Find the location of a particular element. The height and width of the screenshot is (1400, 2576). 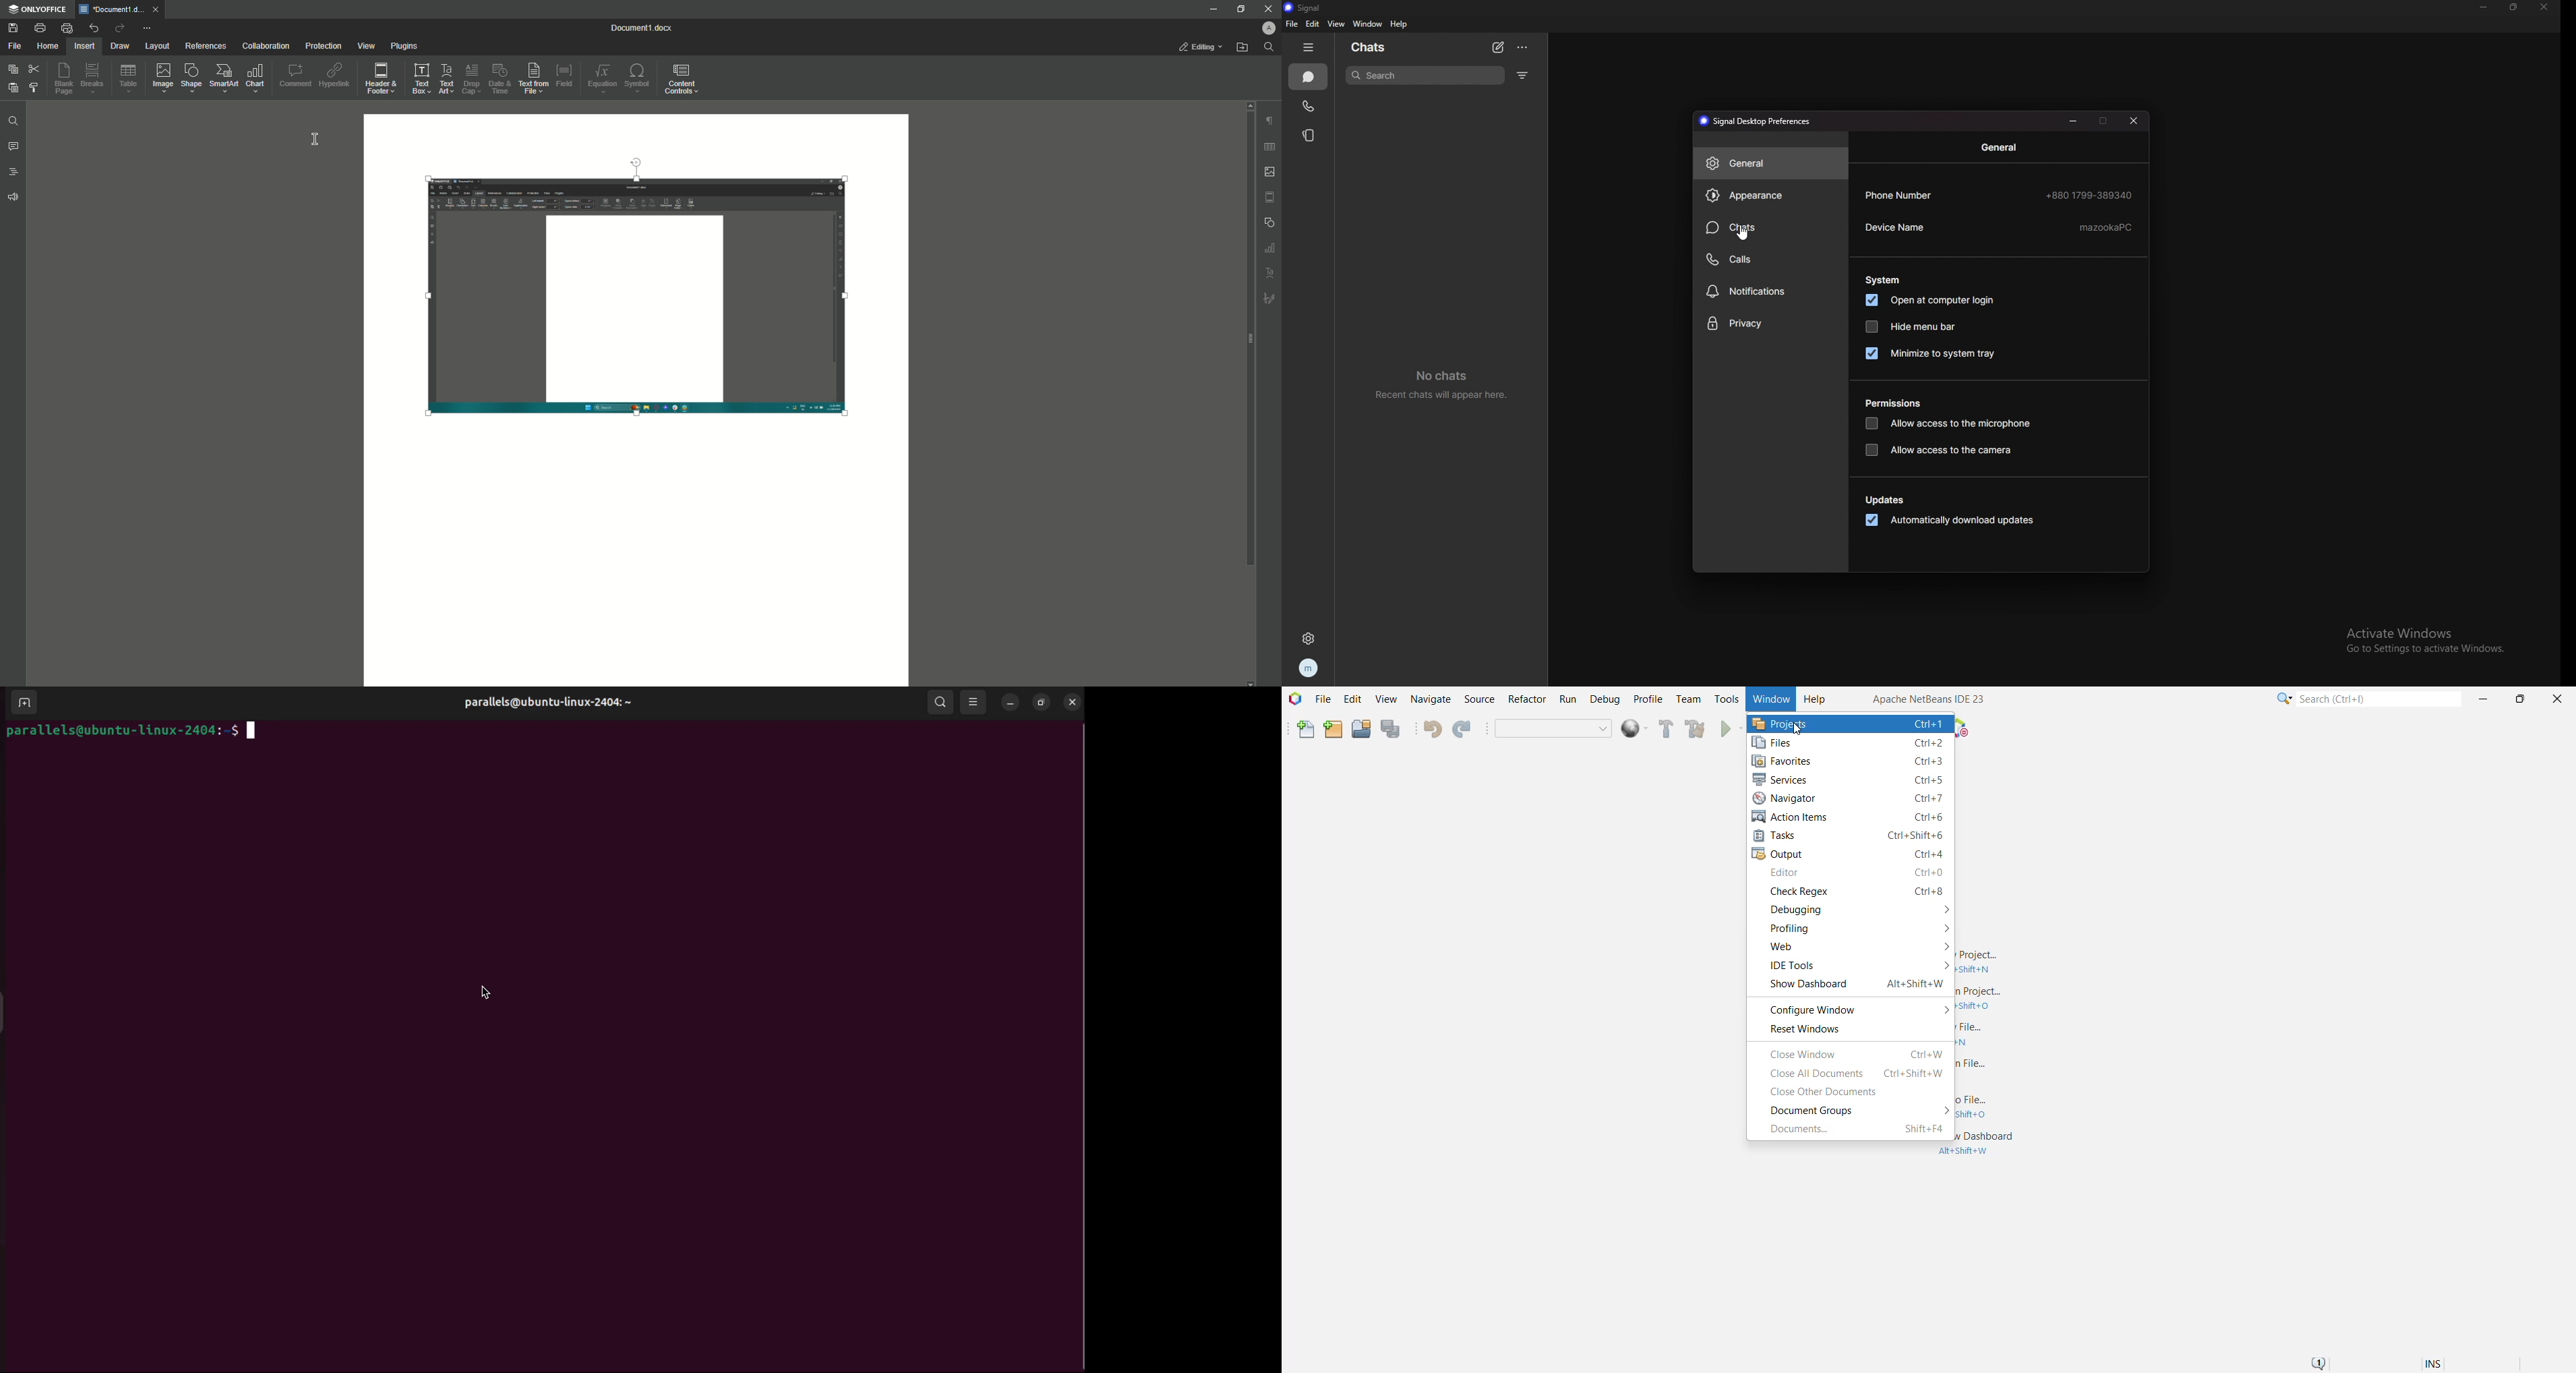

Close is located at coordinates (1266, 8).